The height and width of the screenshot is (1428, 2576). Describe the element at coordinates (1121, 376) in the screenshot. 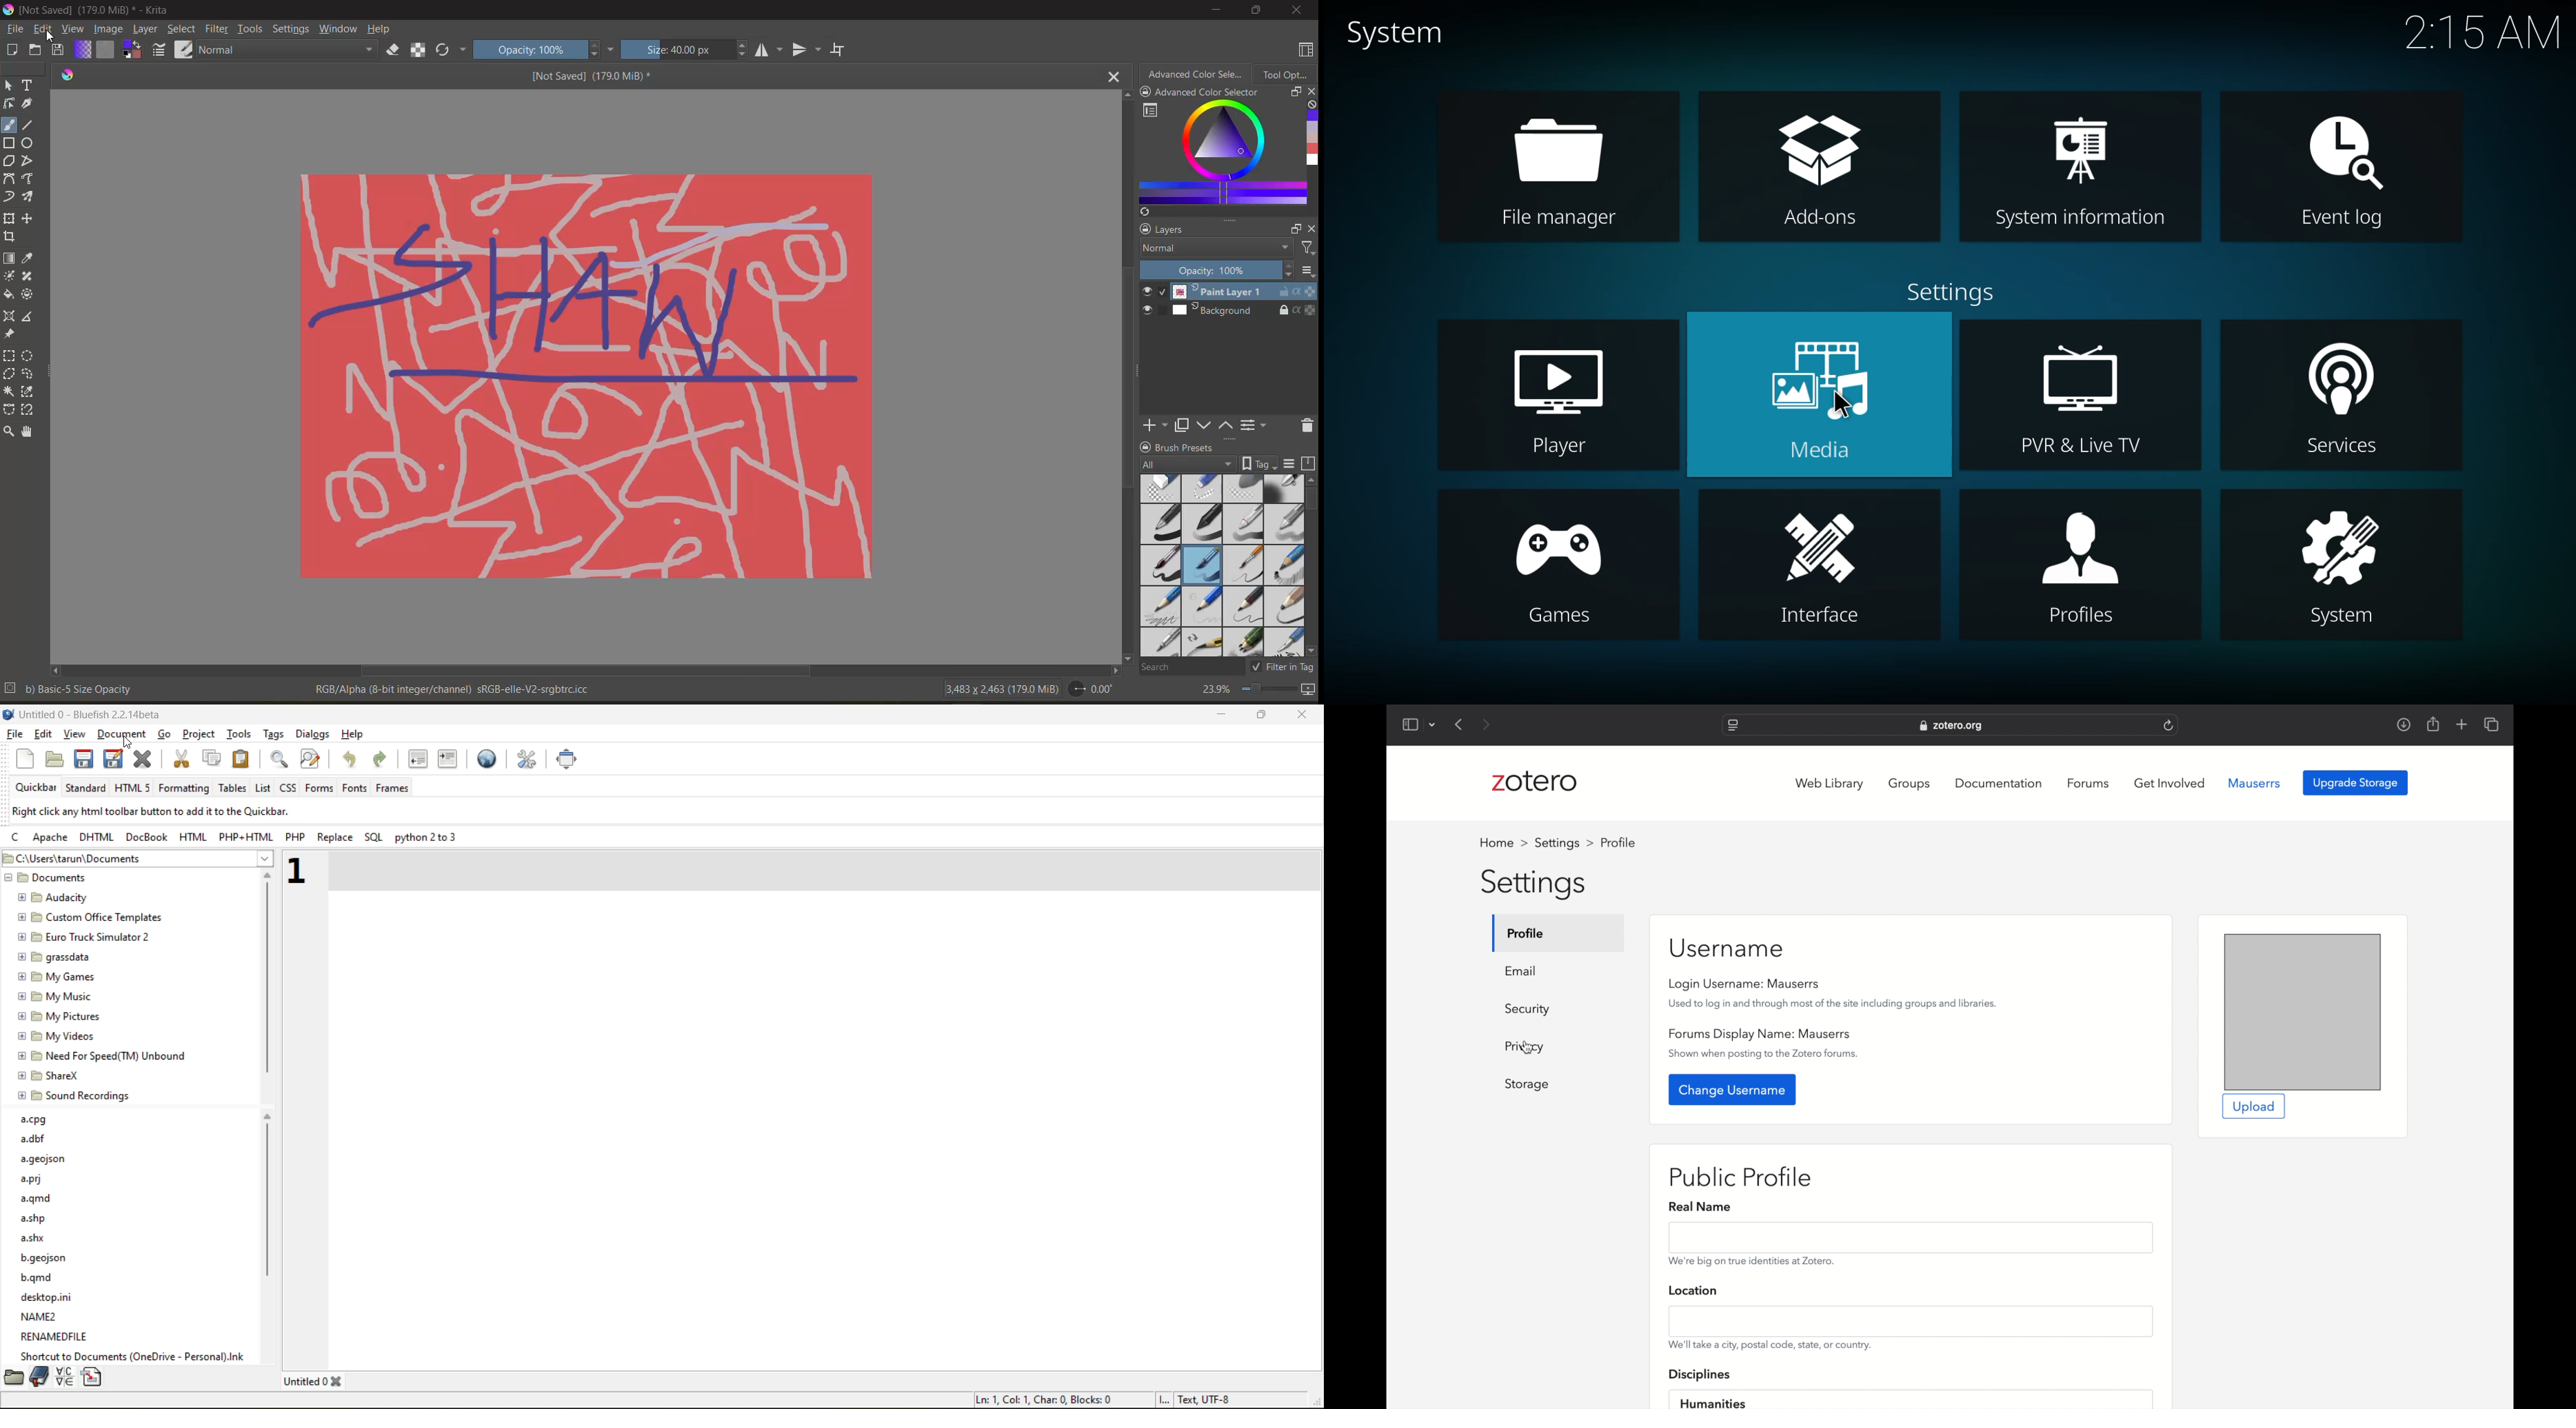

I see `vertical scroll bar` at that location.